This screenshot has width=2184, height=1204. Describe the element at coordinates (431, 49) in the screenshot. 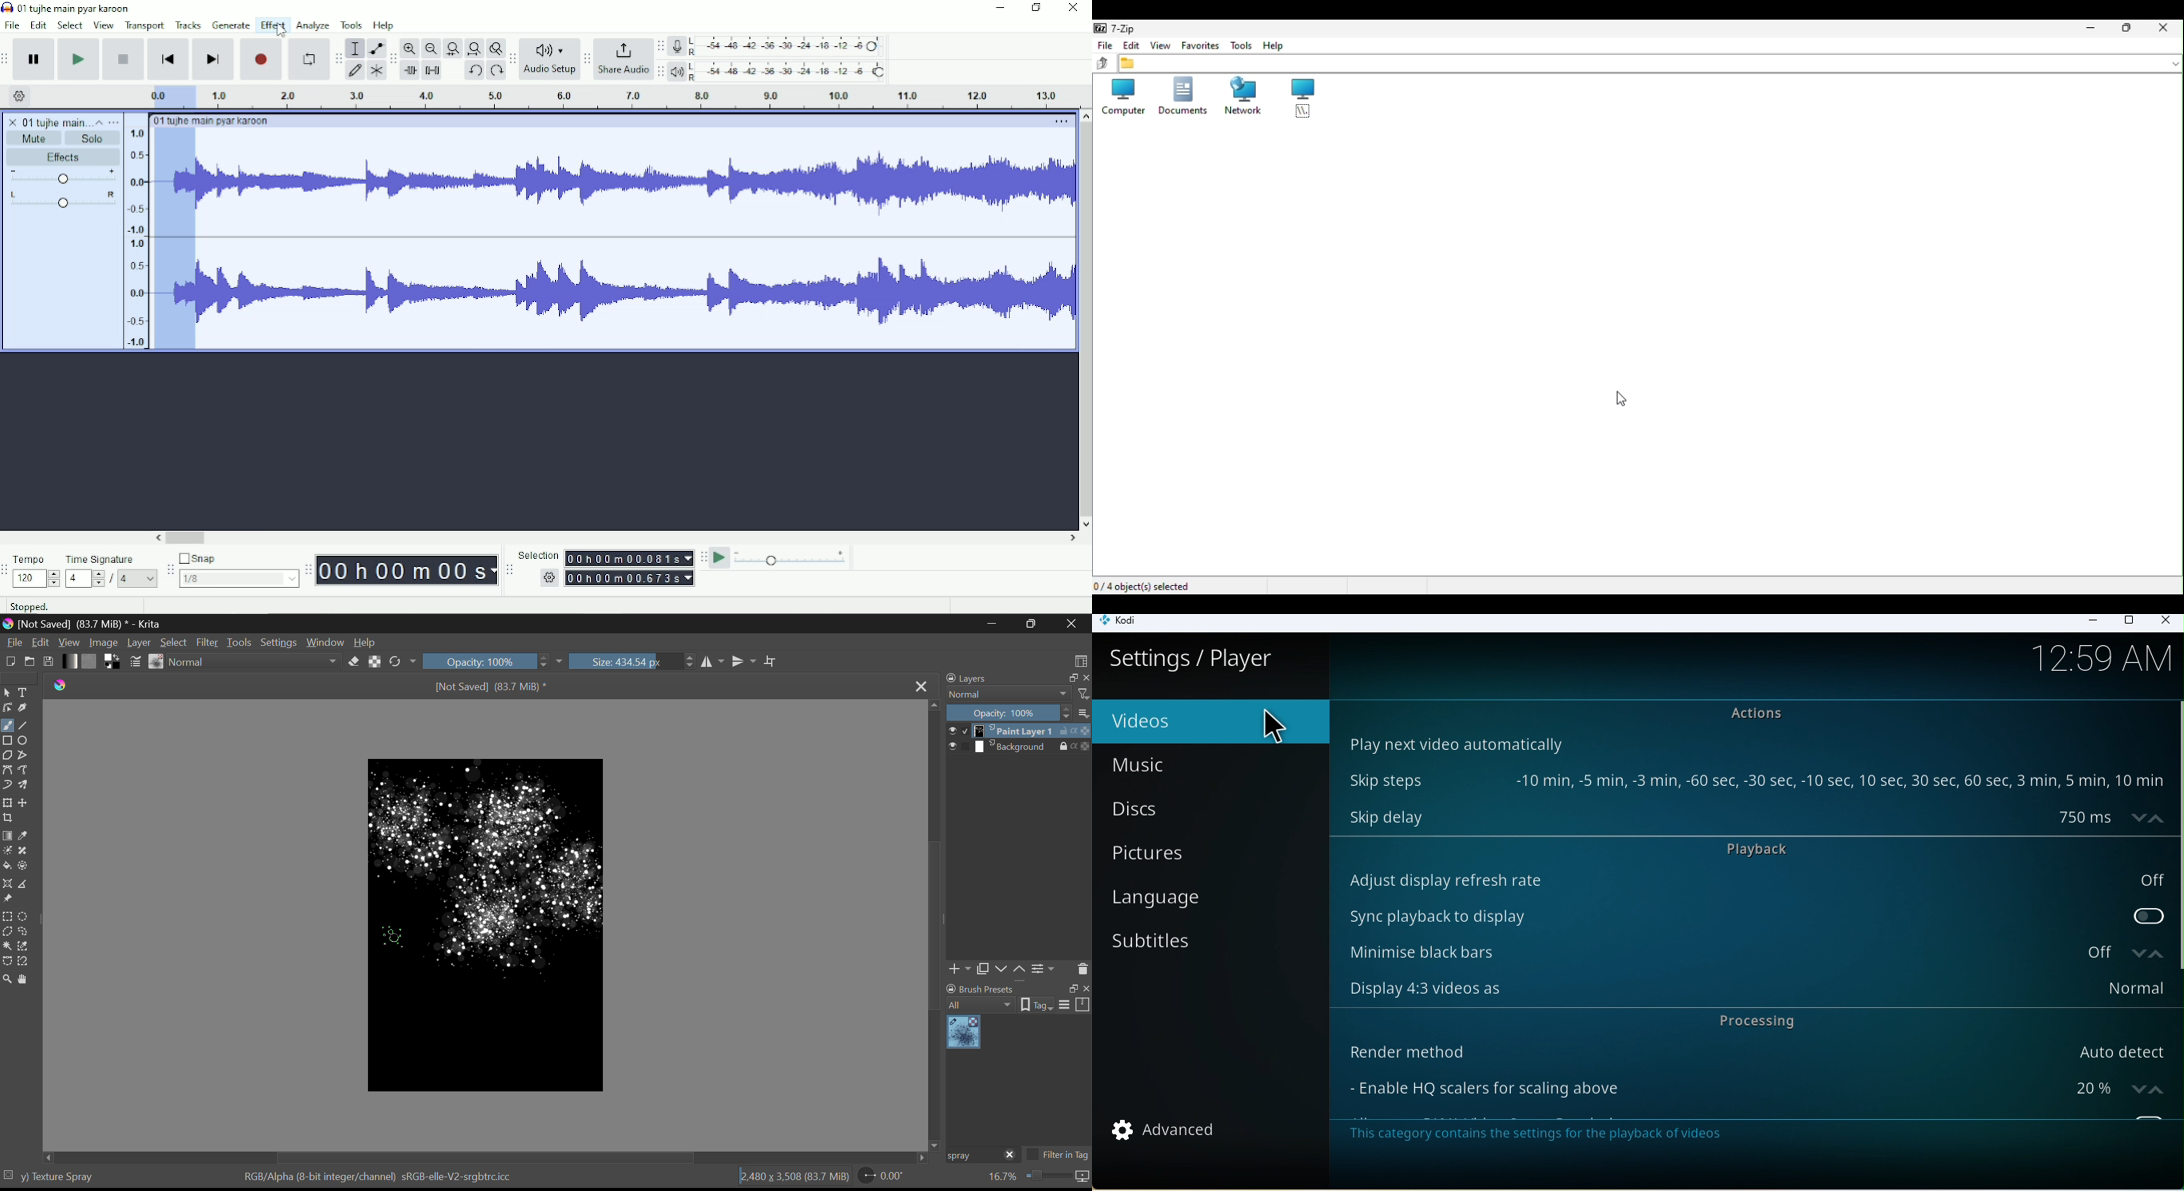

I see `Zoom Out` at that location.